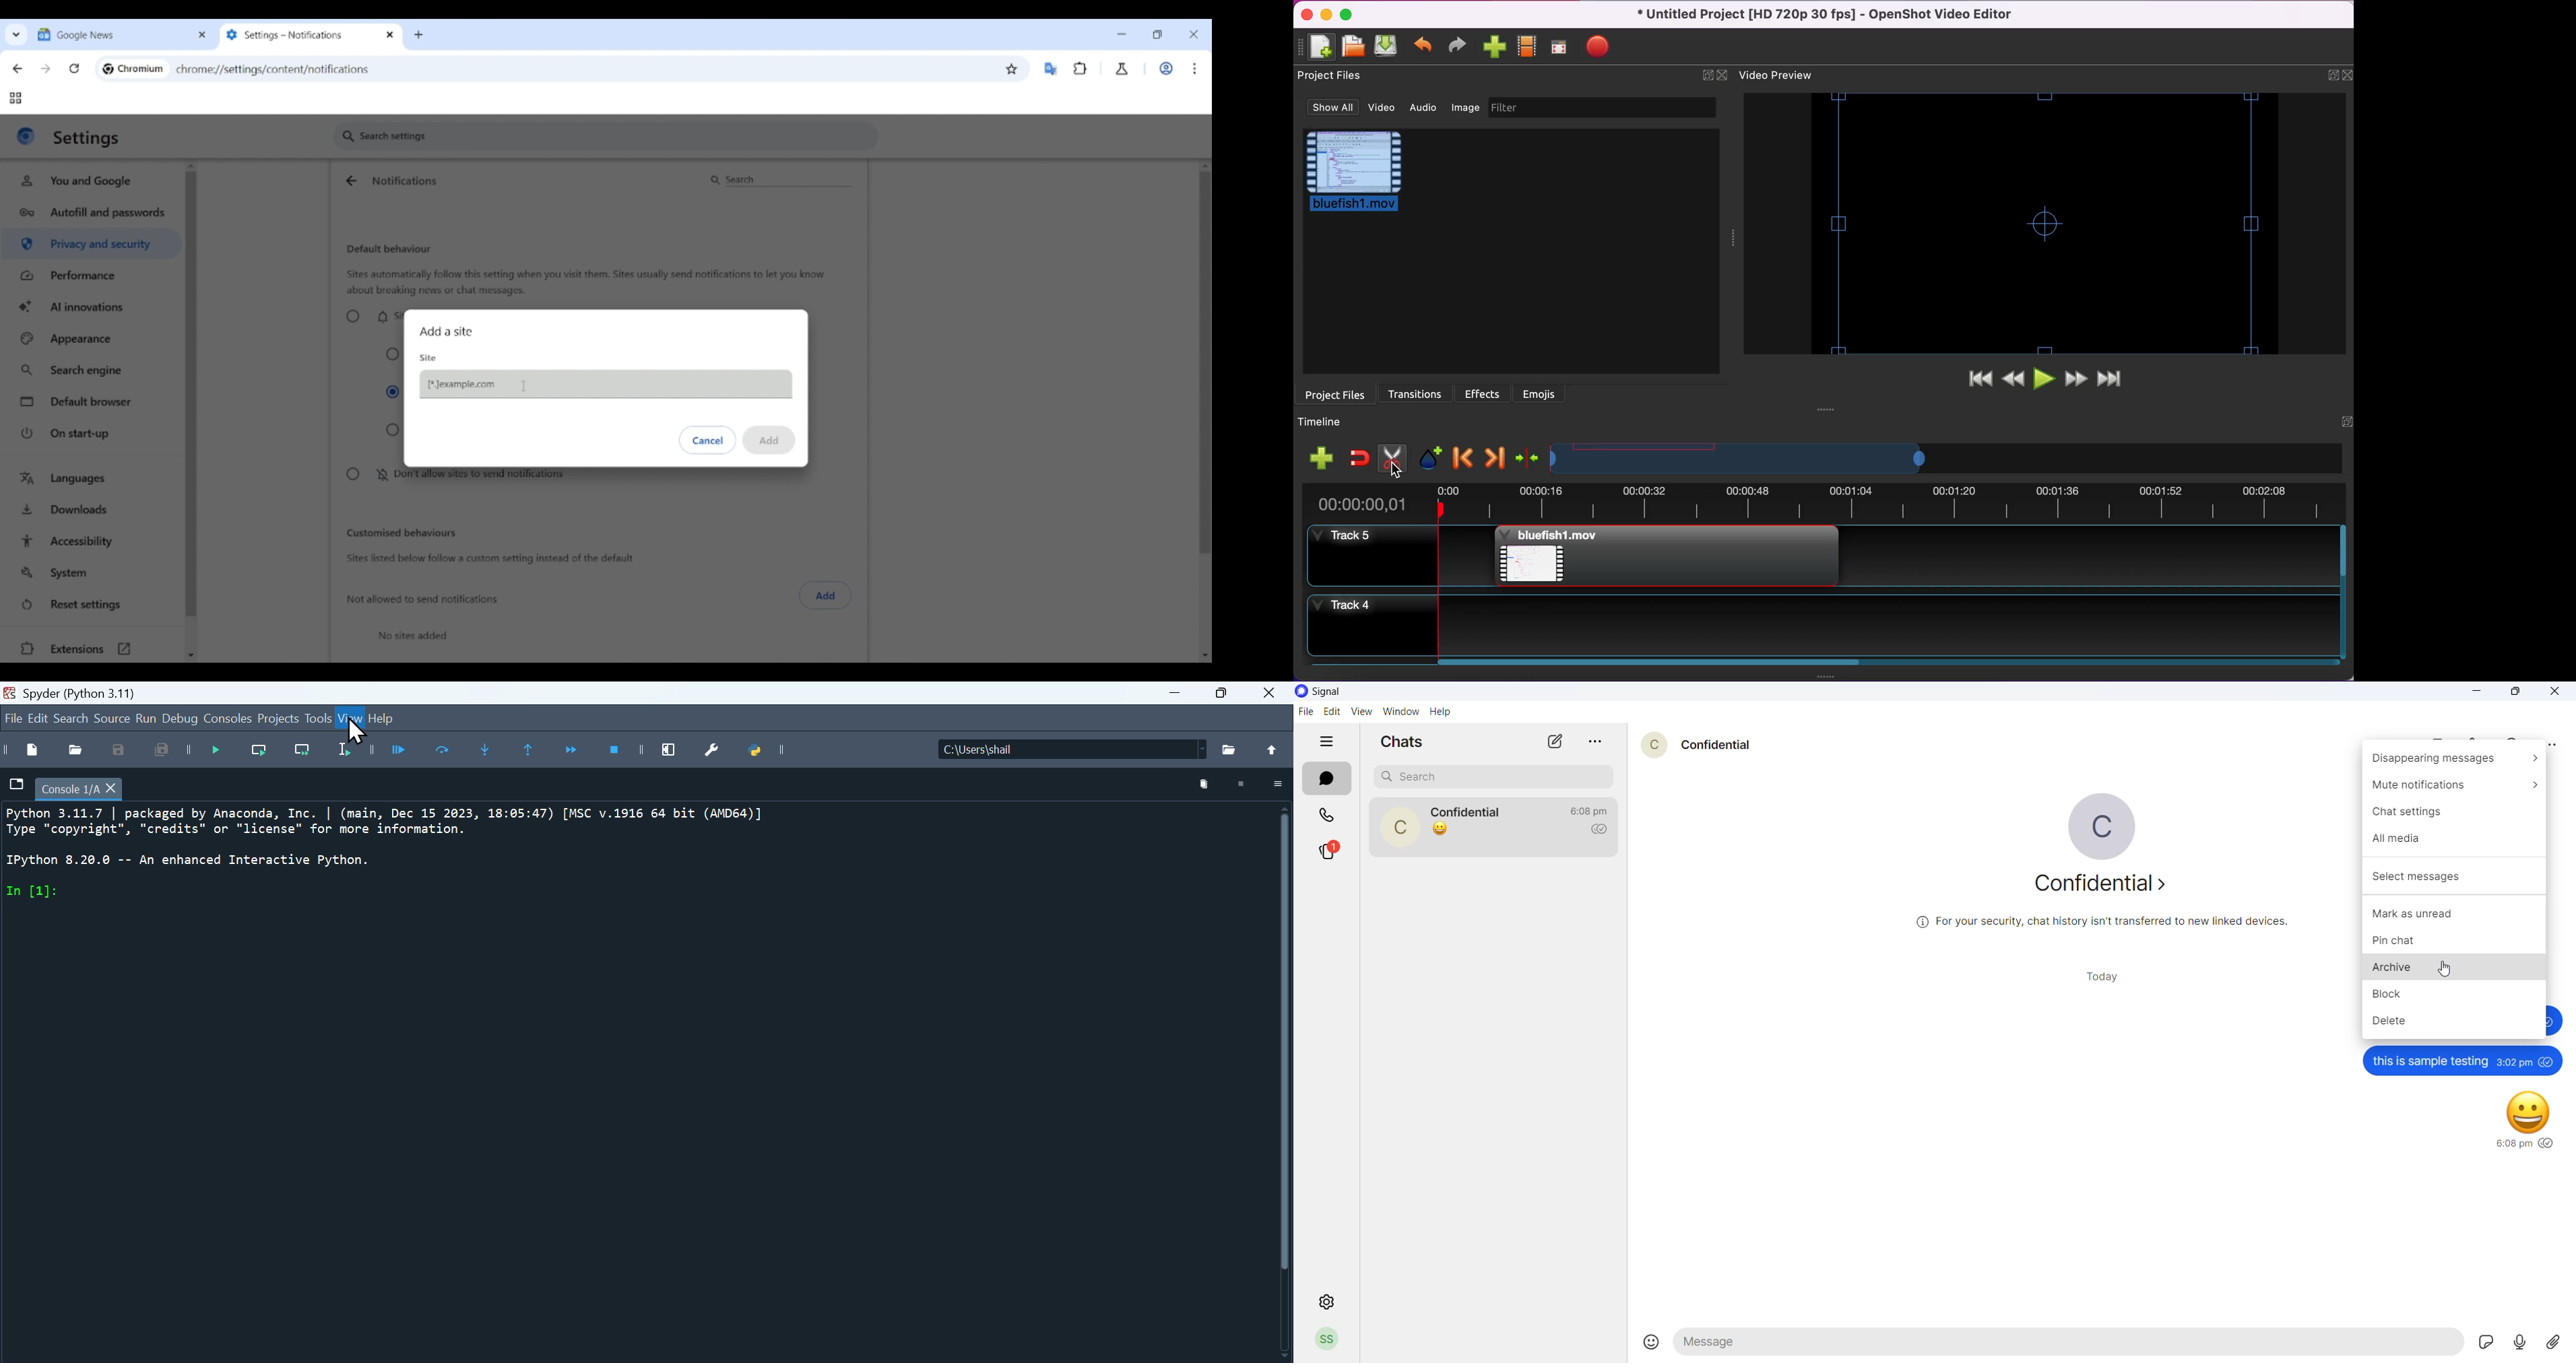 The width and height of the screenshot is (2576, 1372). What do you see at coordinates (2512, 692) in the screenshot?
I see `maximize` at bounding box center [2512, 692].